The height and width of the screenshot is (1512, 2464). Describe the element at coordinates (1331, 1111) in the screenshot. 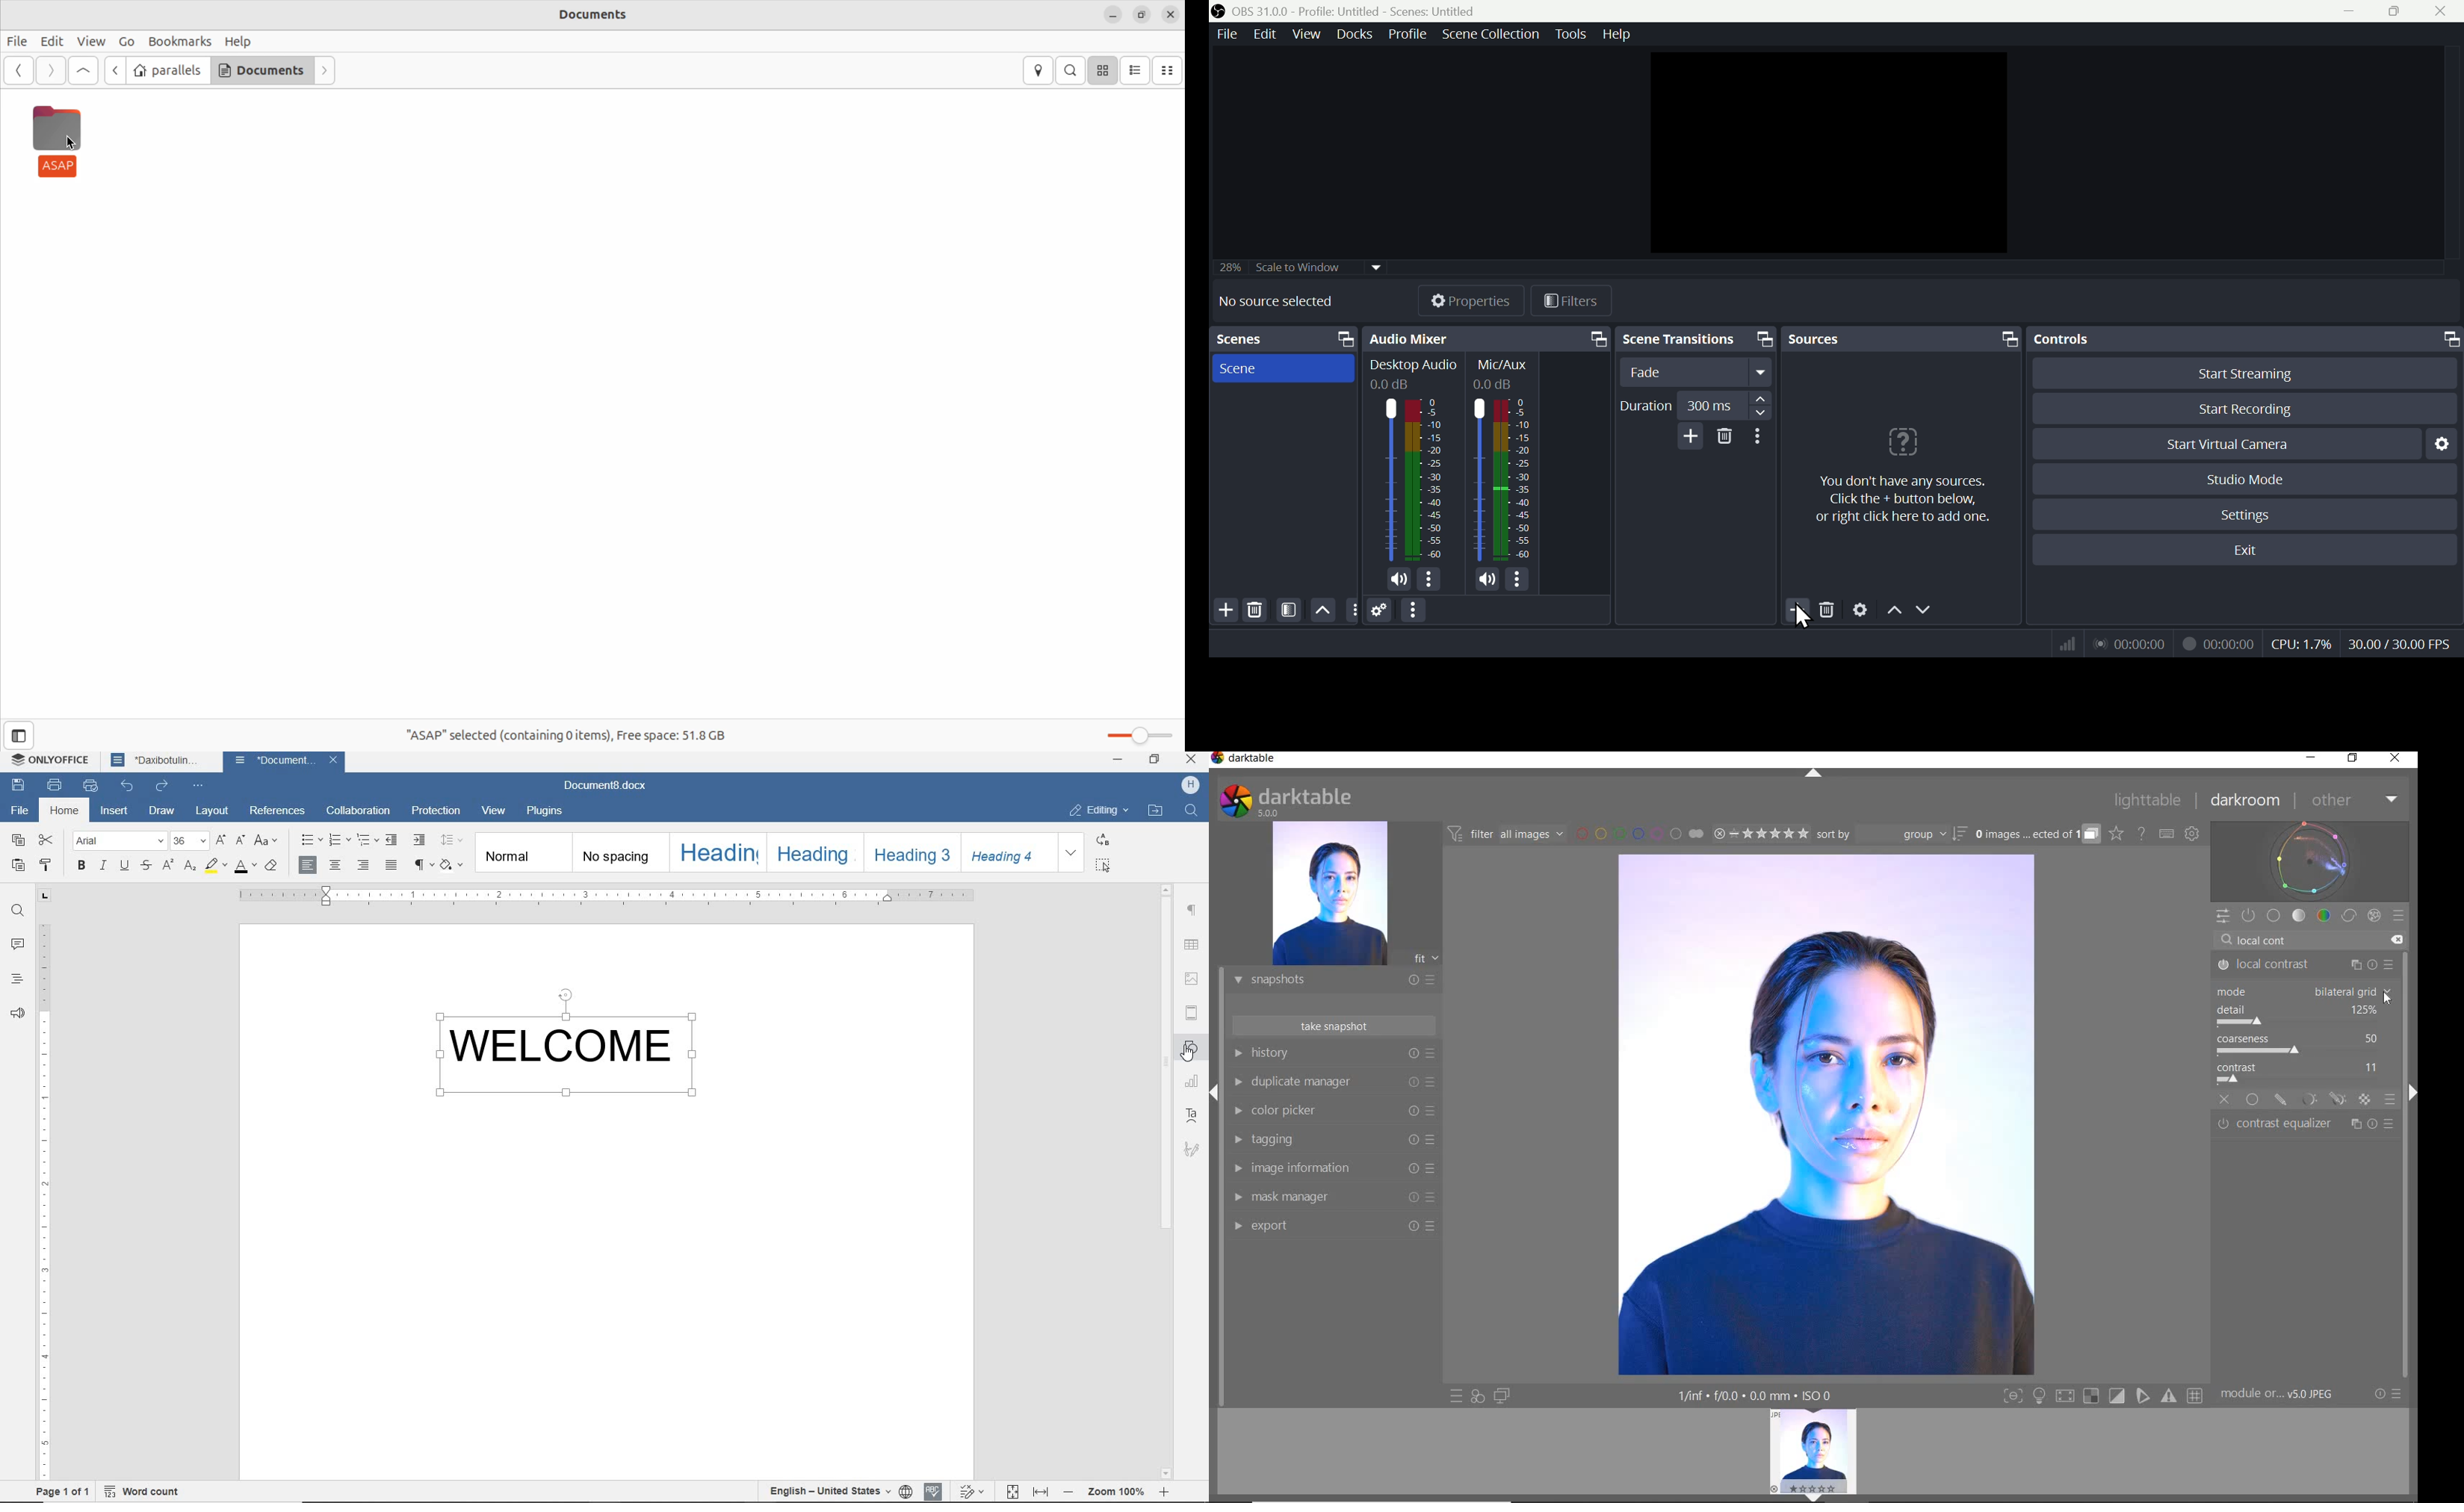

I see `COLOR PICKER` at that location.